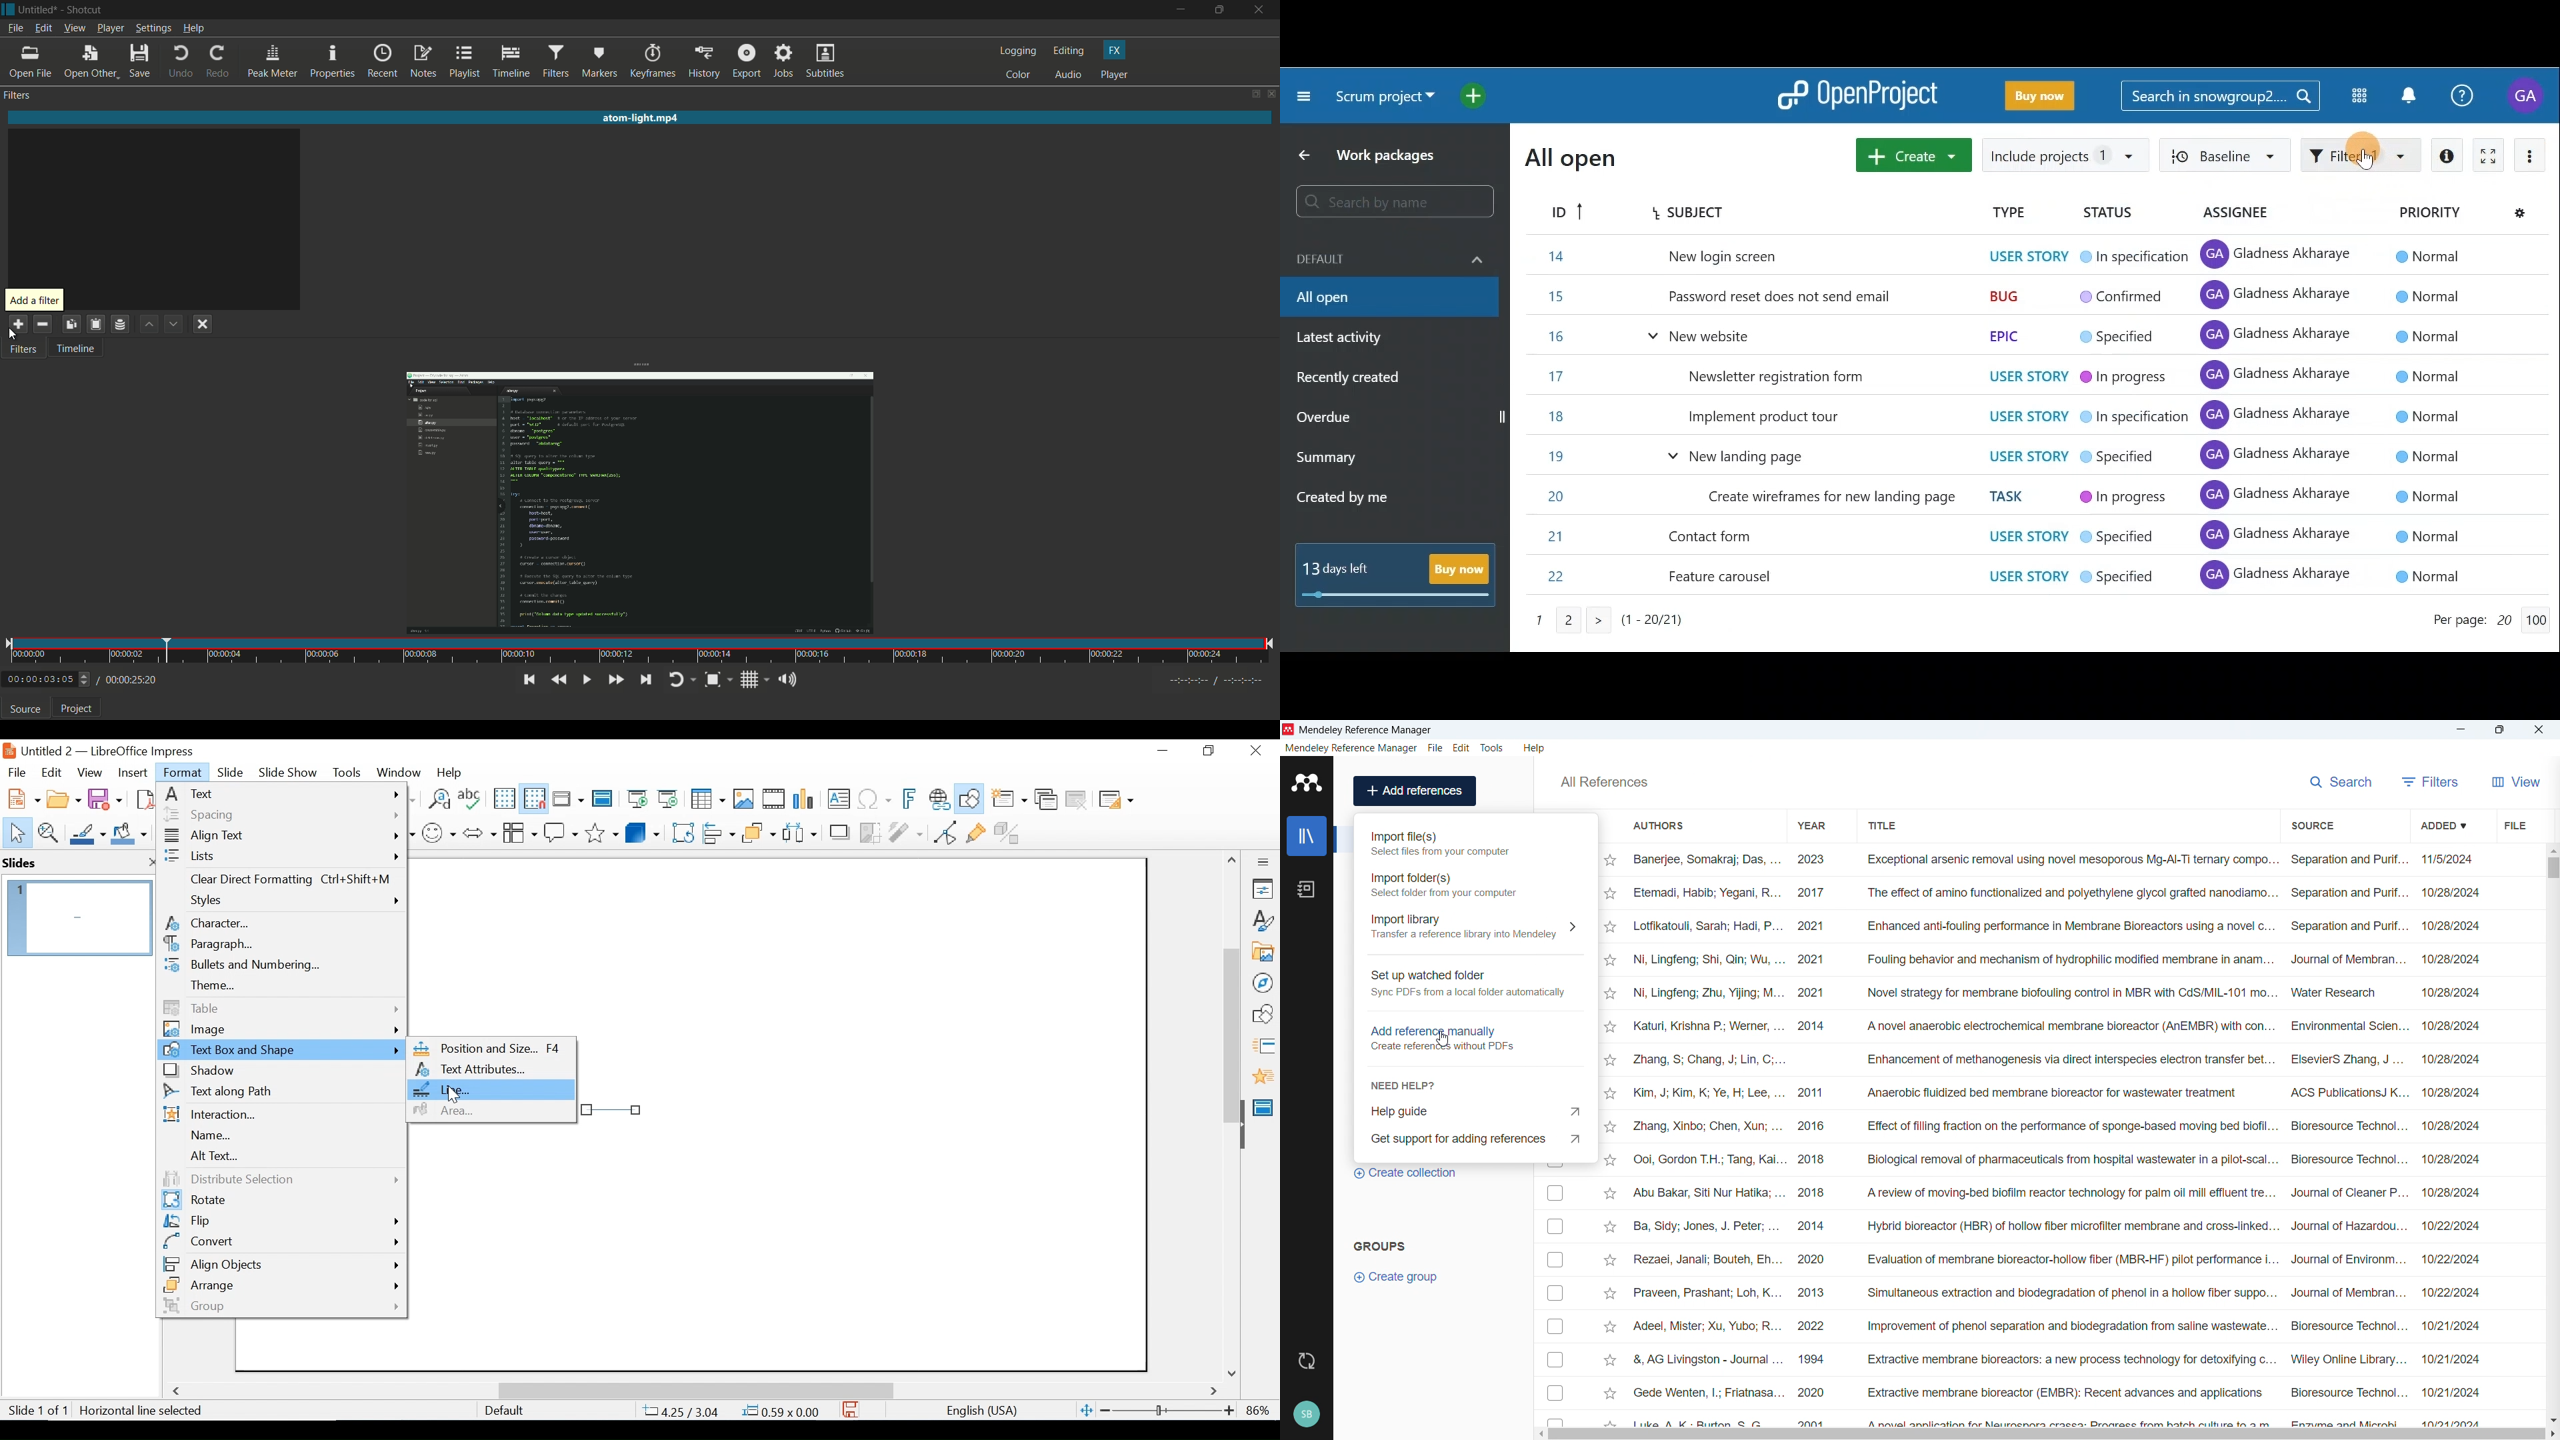  Describe the element at coordinates (131, 773) in the screenshot. I see `Insert` at that location.